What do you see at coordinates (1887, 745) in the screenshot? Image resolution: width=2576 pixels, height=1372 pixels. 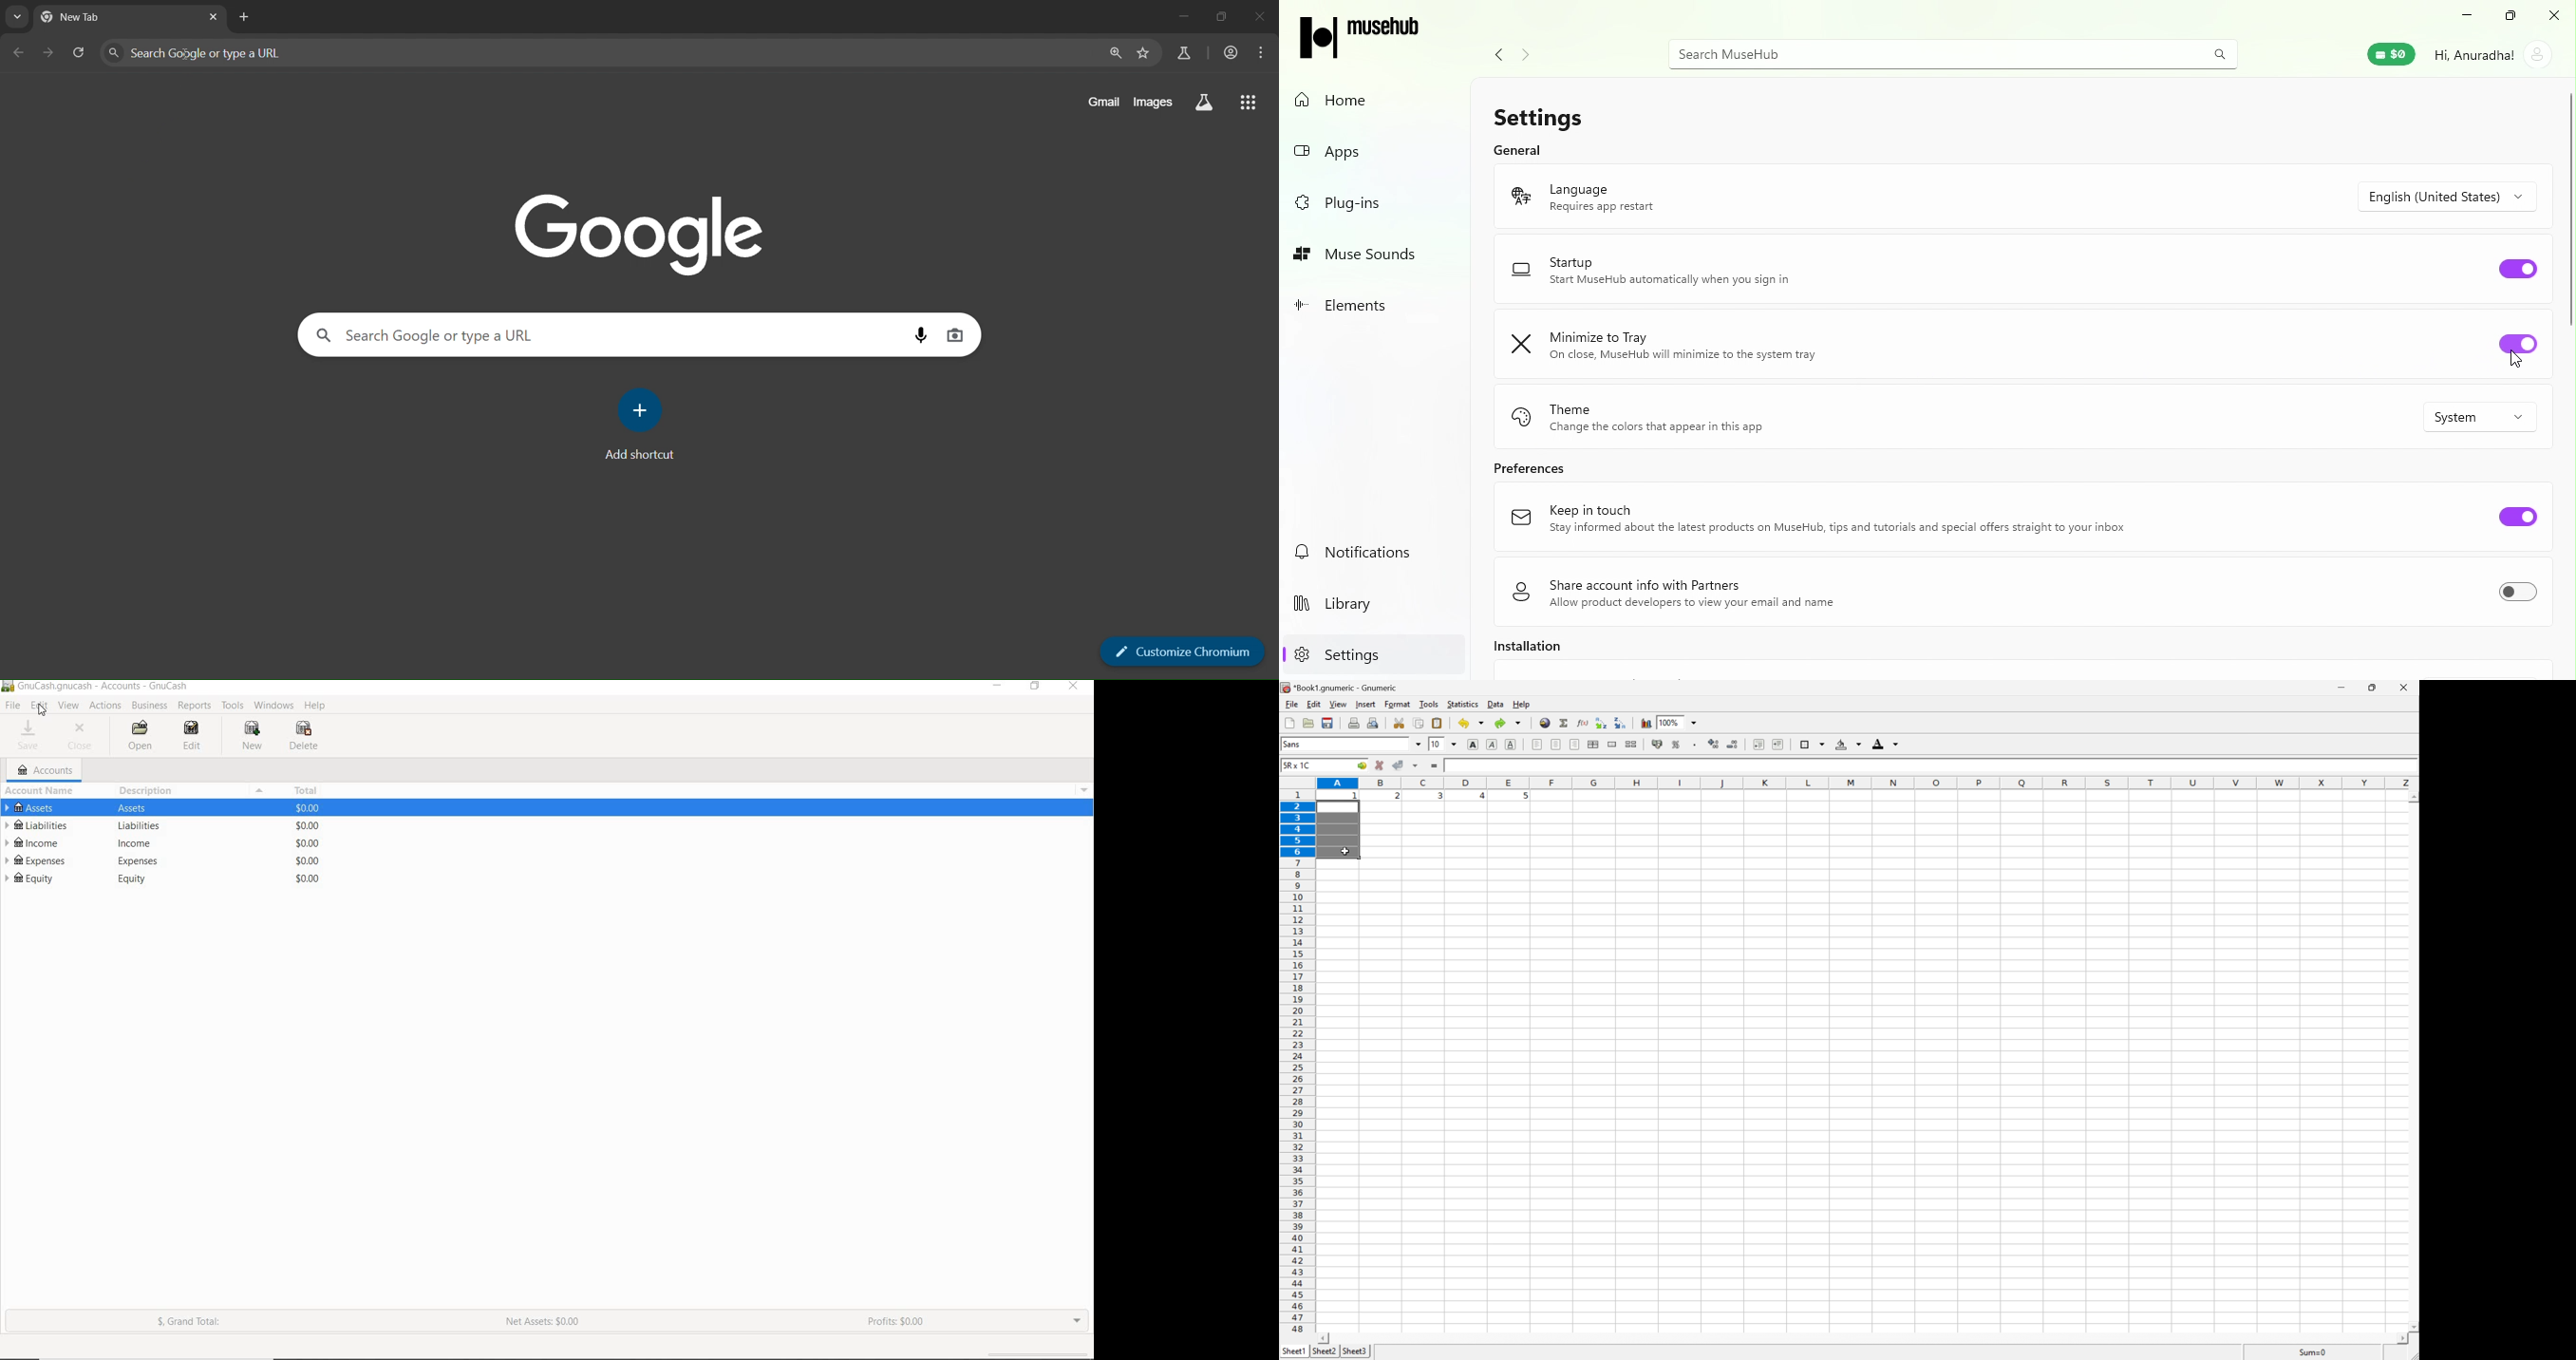 I see `foreground` at bounding box center [1887, 745].